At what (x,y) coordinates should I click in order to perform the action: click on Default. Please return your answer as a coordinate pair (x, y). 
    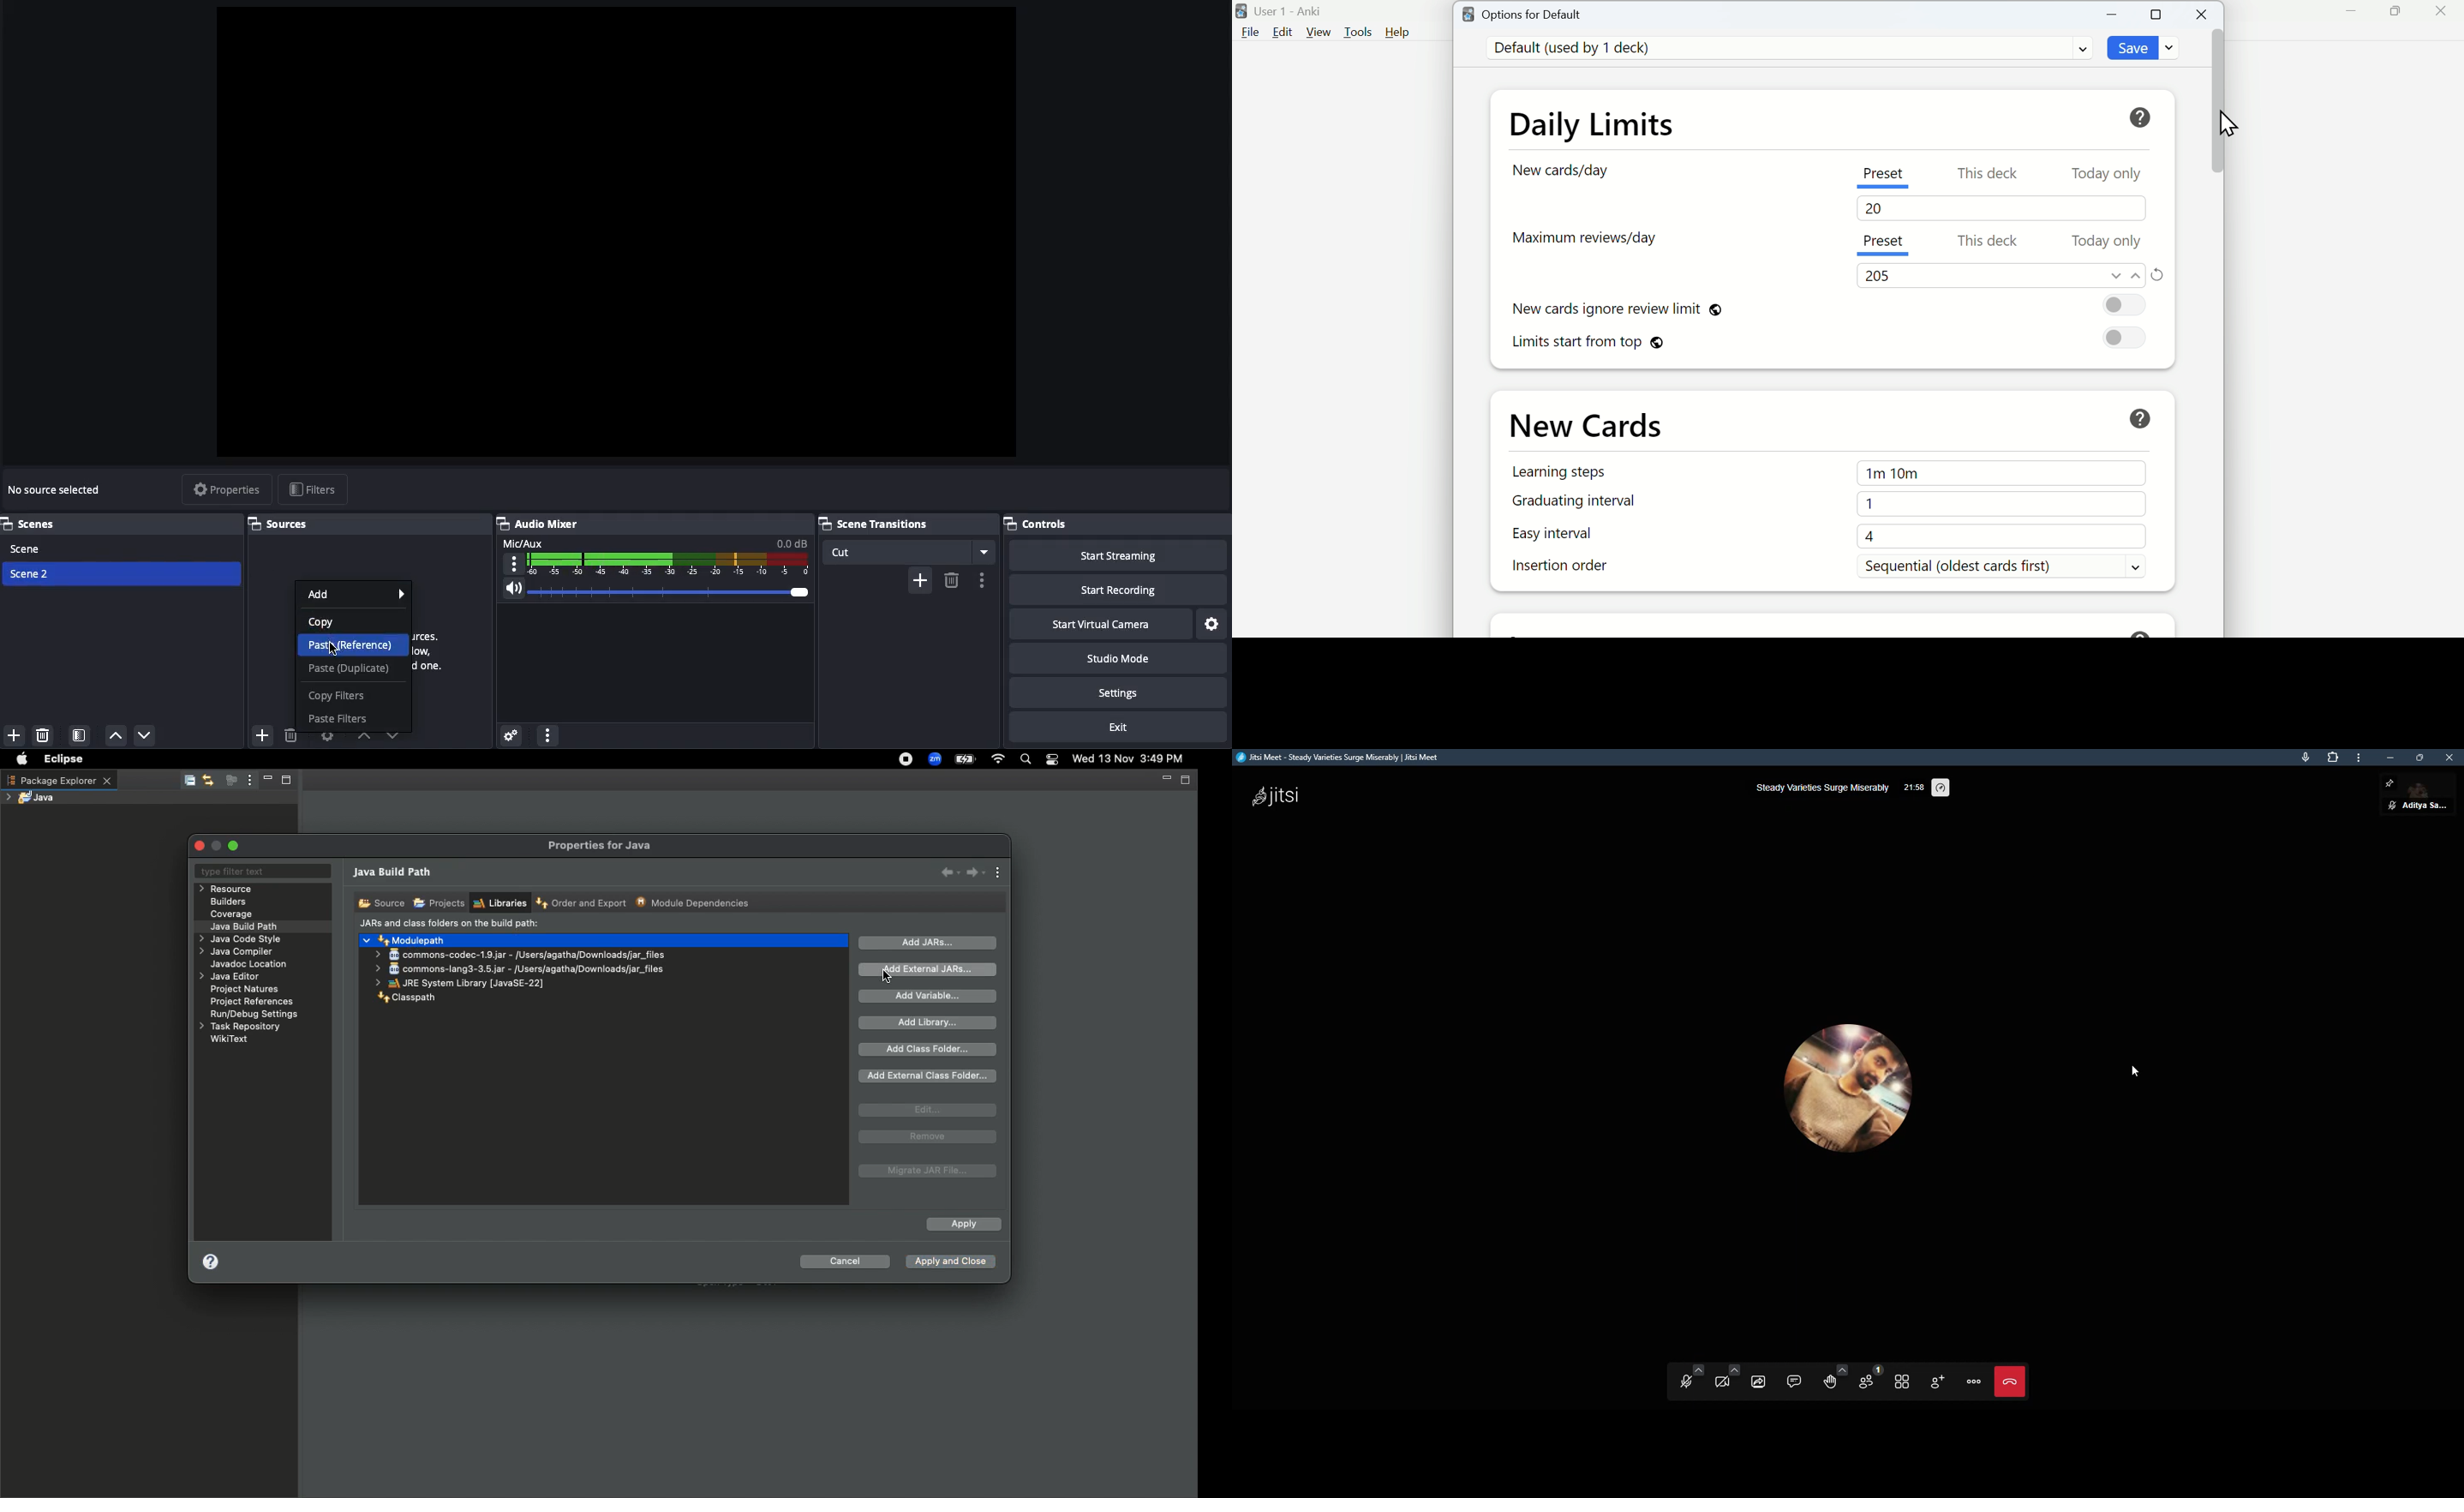
    Looking at the image, I should click on (1787, 48).